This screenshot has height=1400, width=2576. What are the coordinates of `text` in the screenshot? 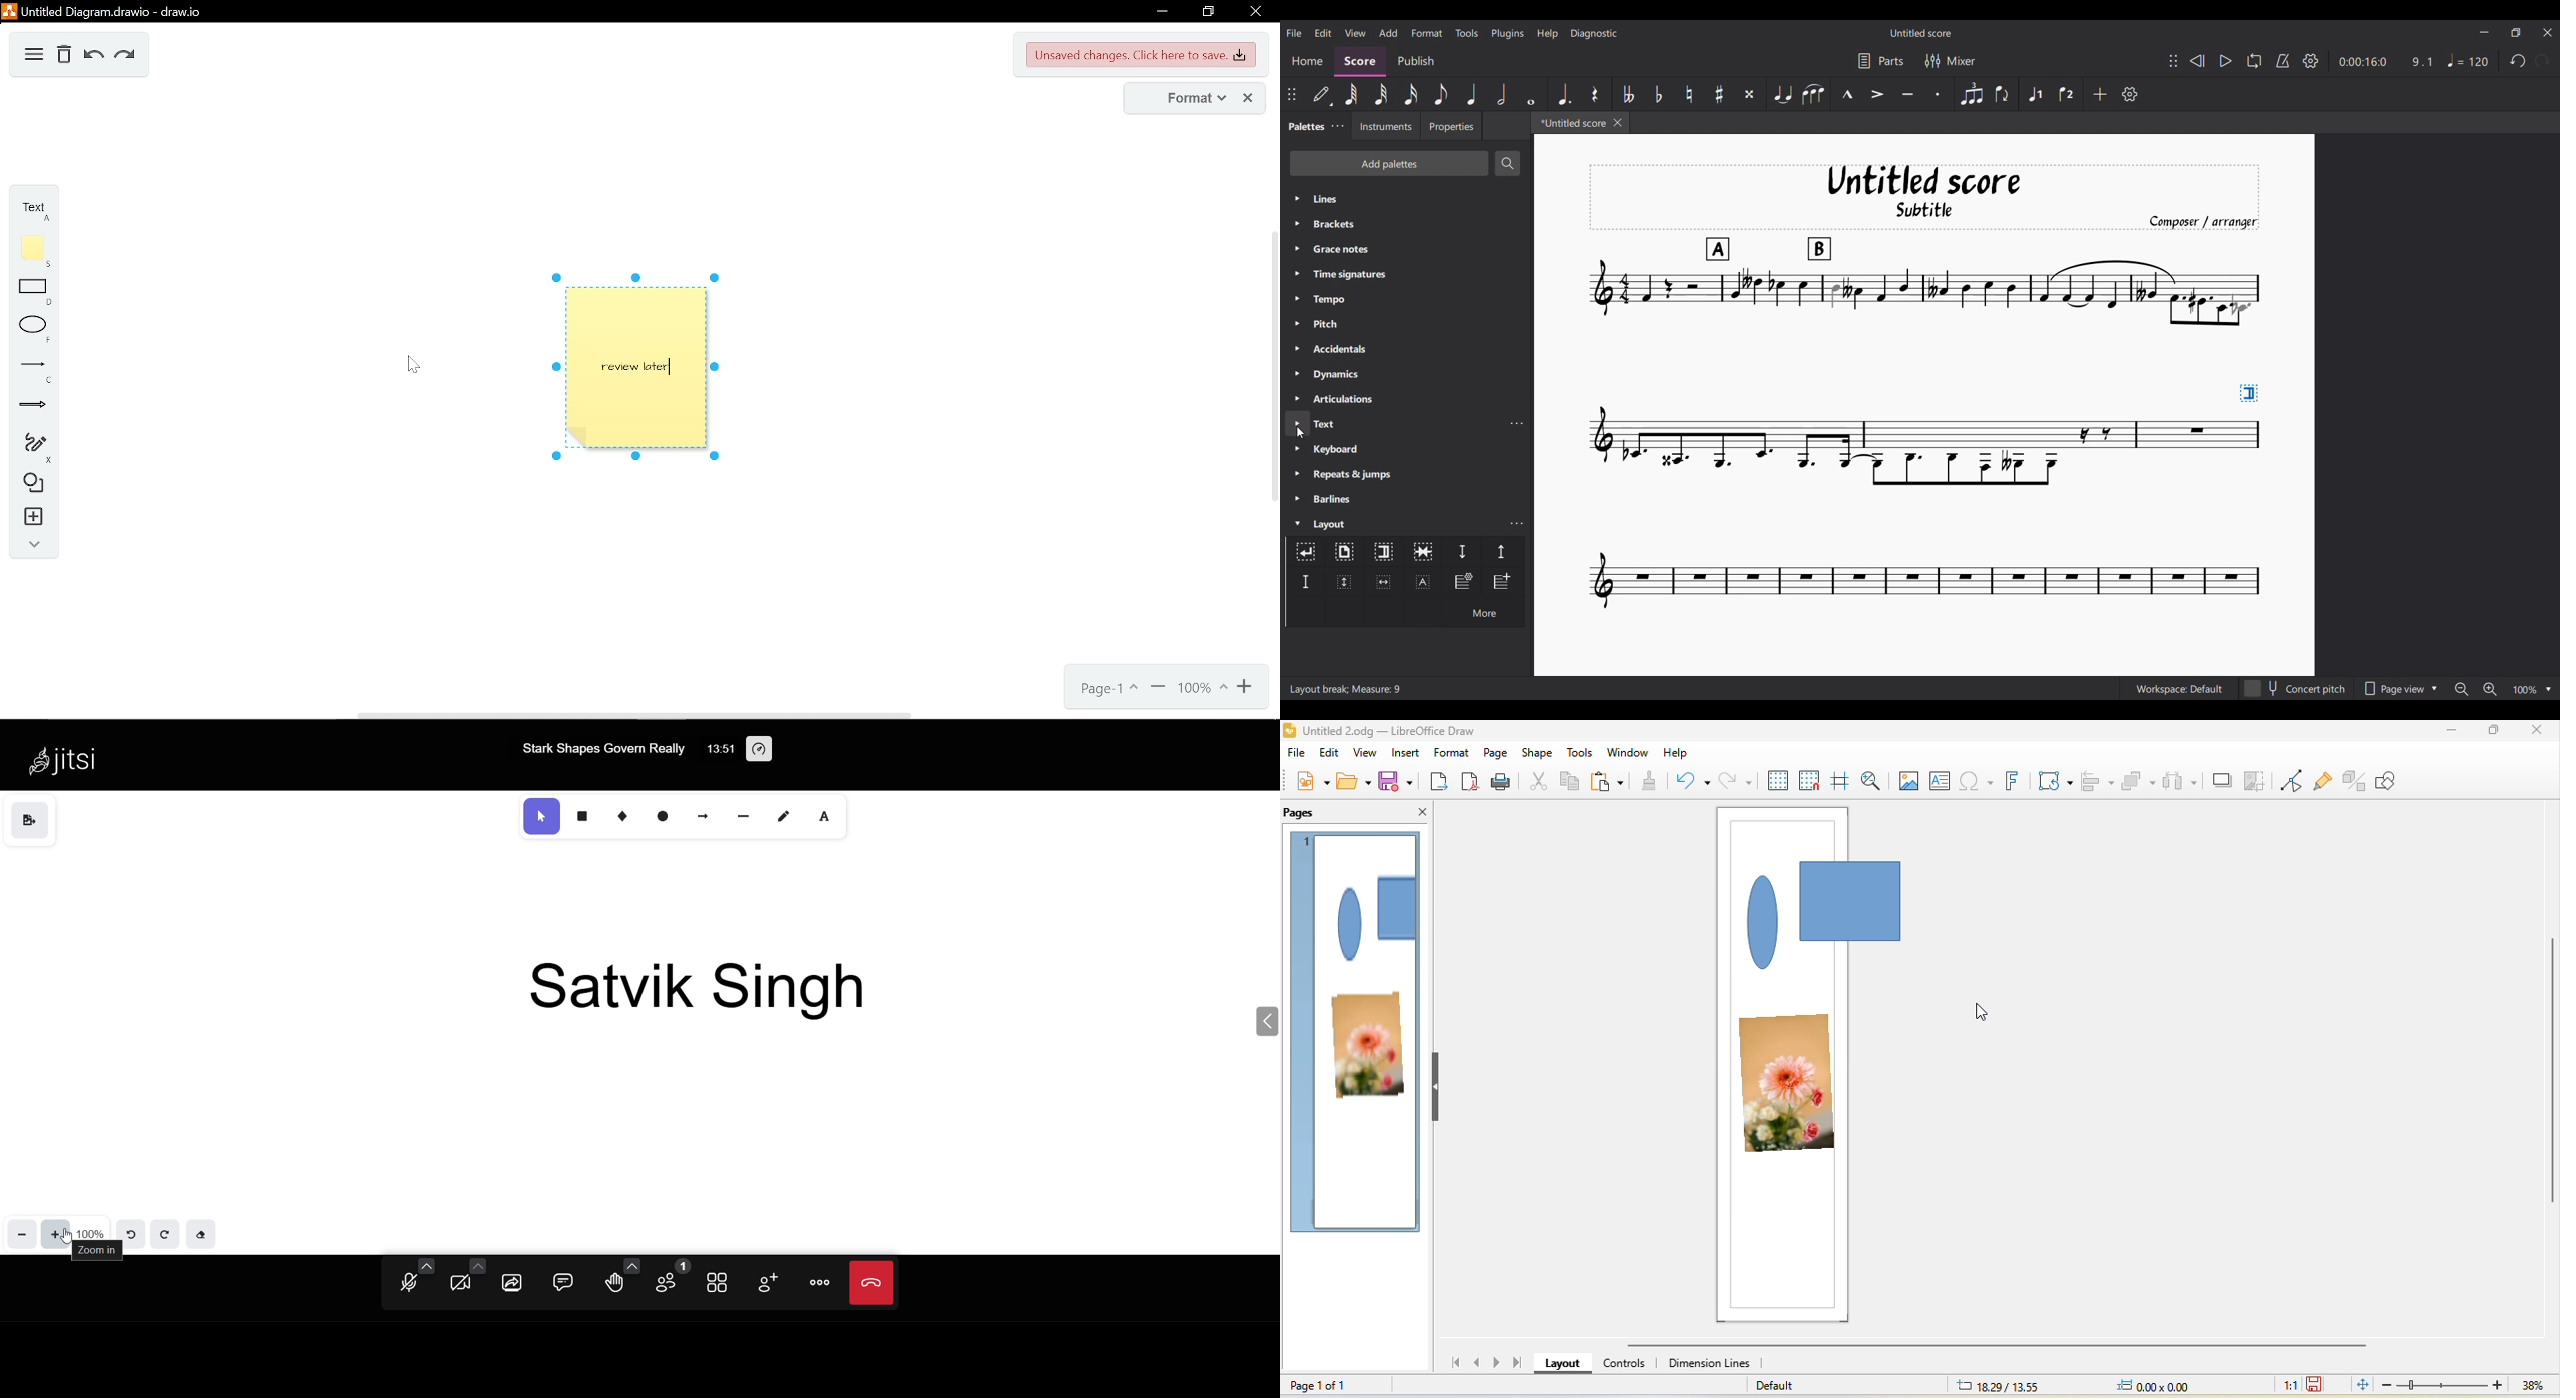 It's located at (33, 210).